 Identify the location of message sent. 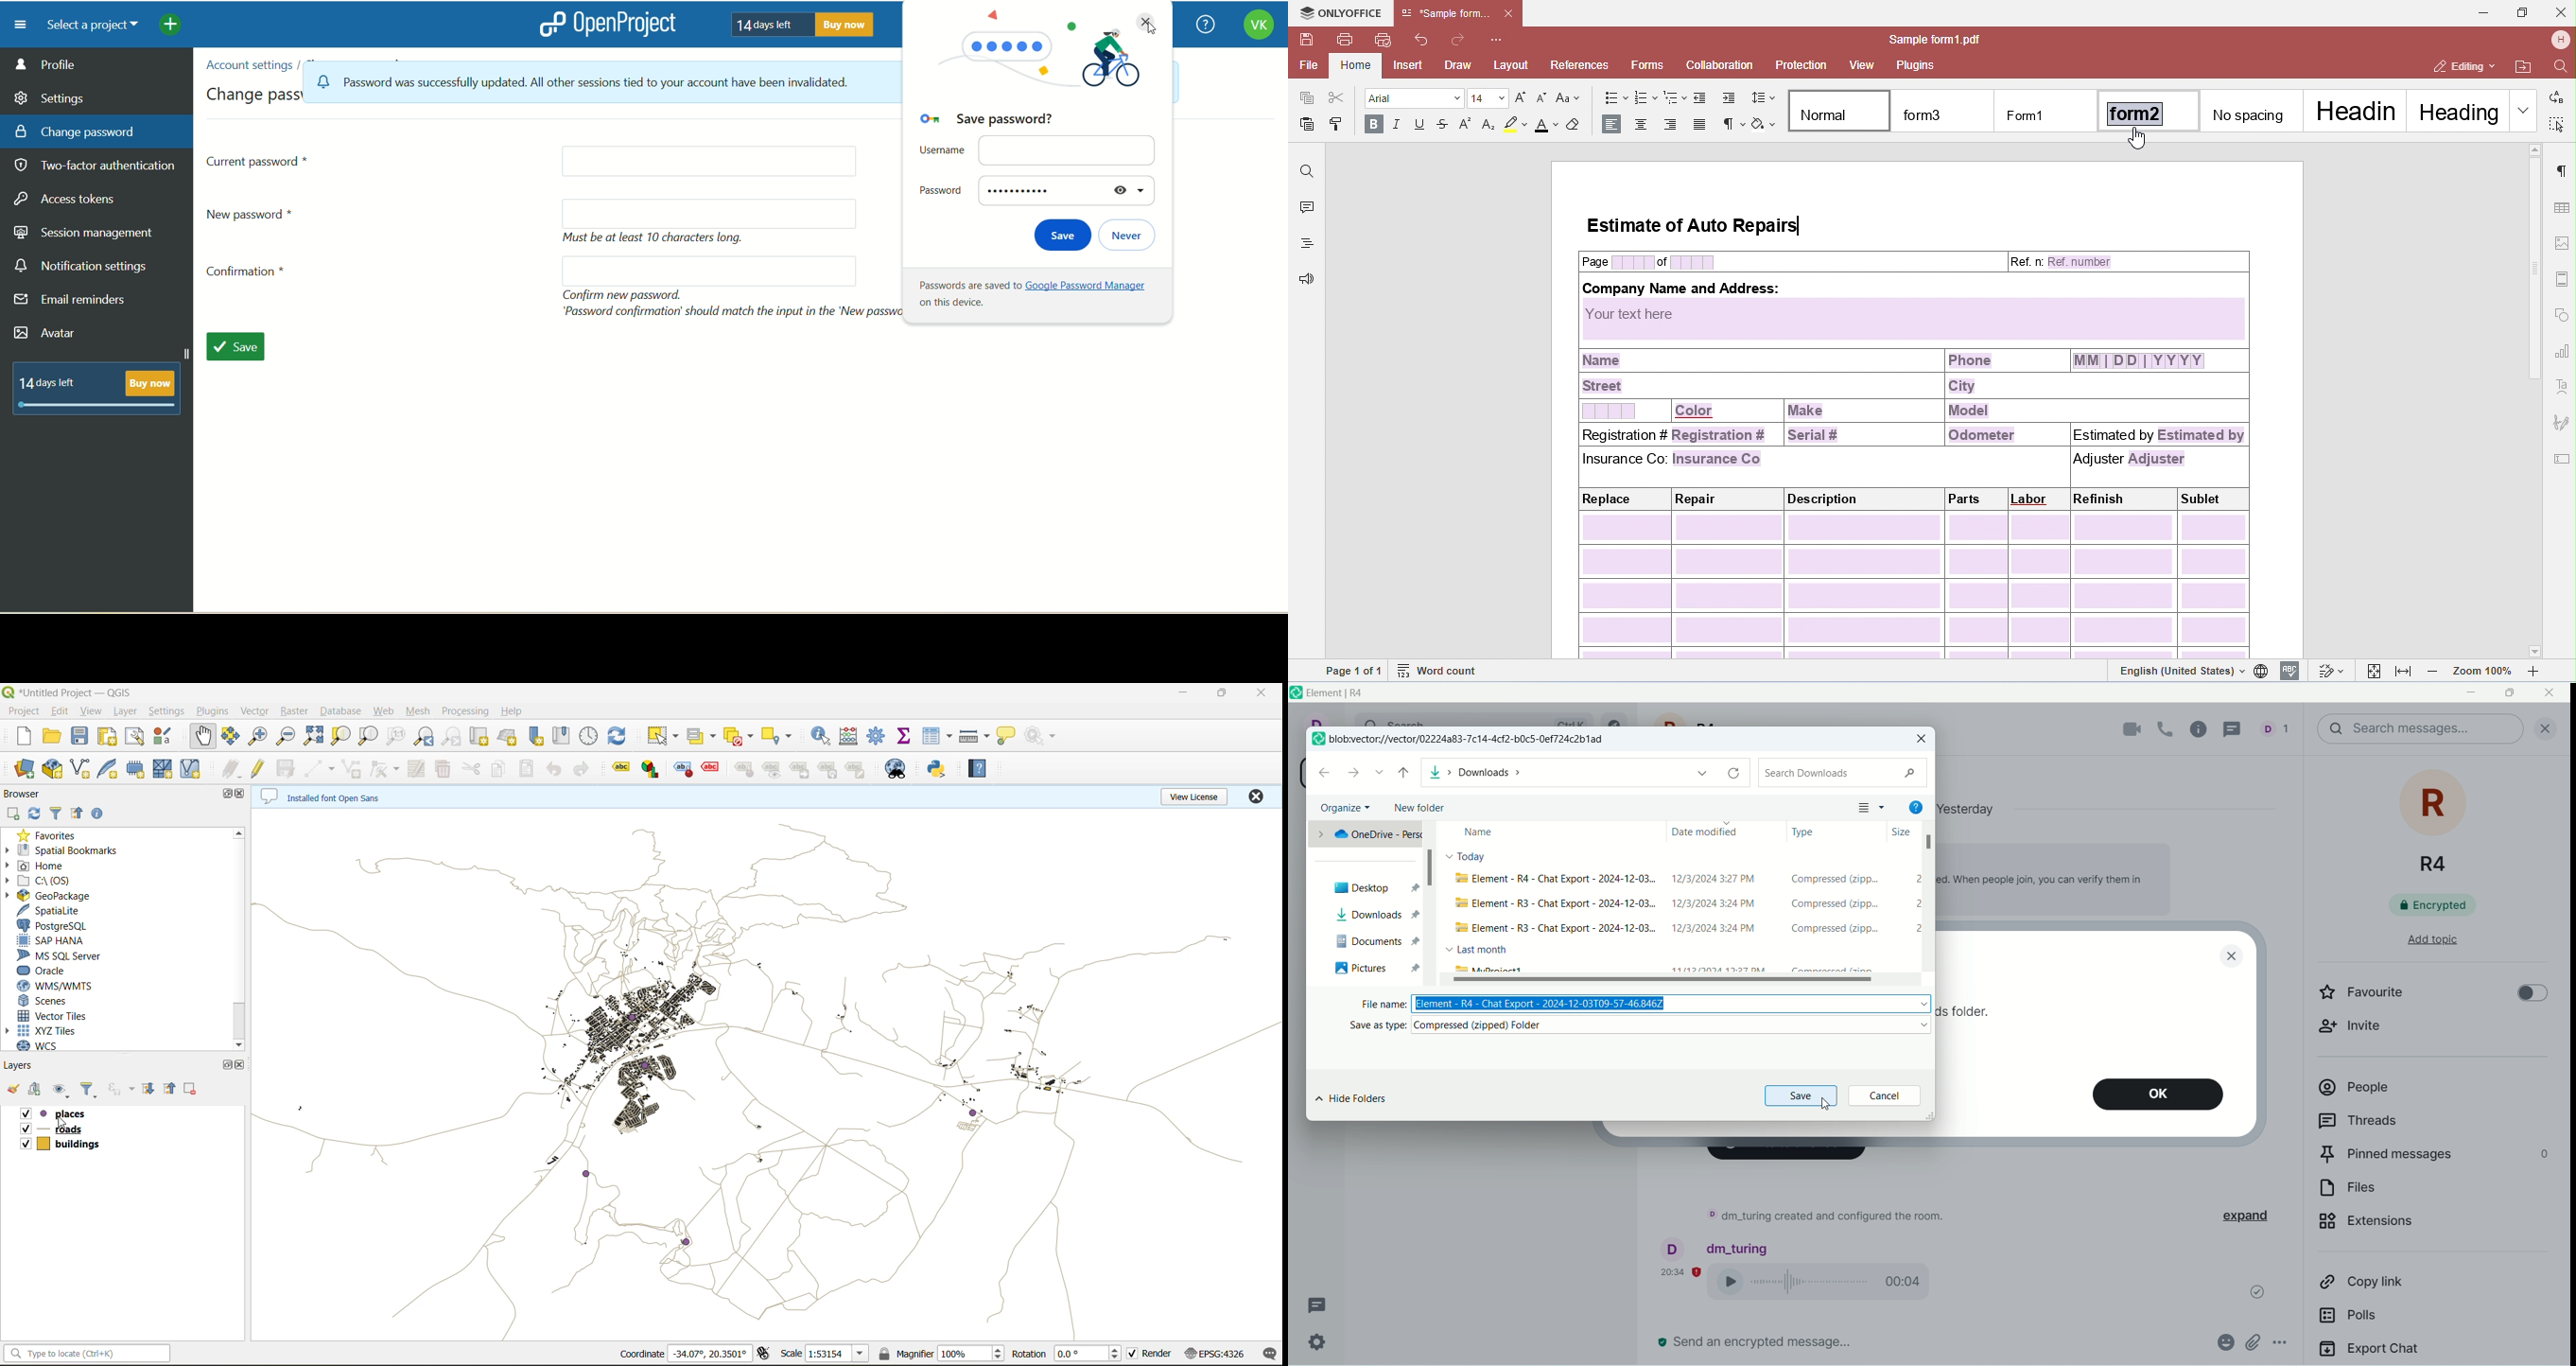
(2251, 1288).